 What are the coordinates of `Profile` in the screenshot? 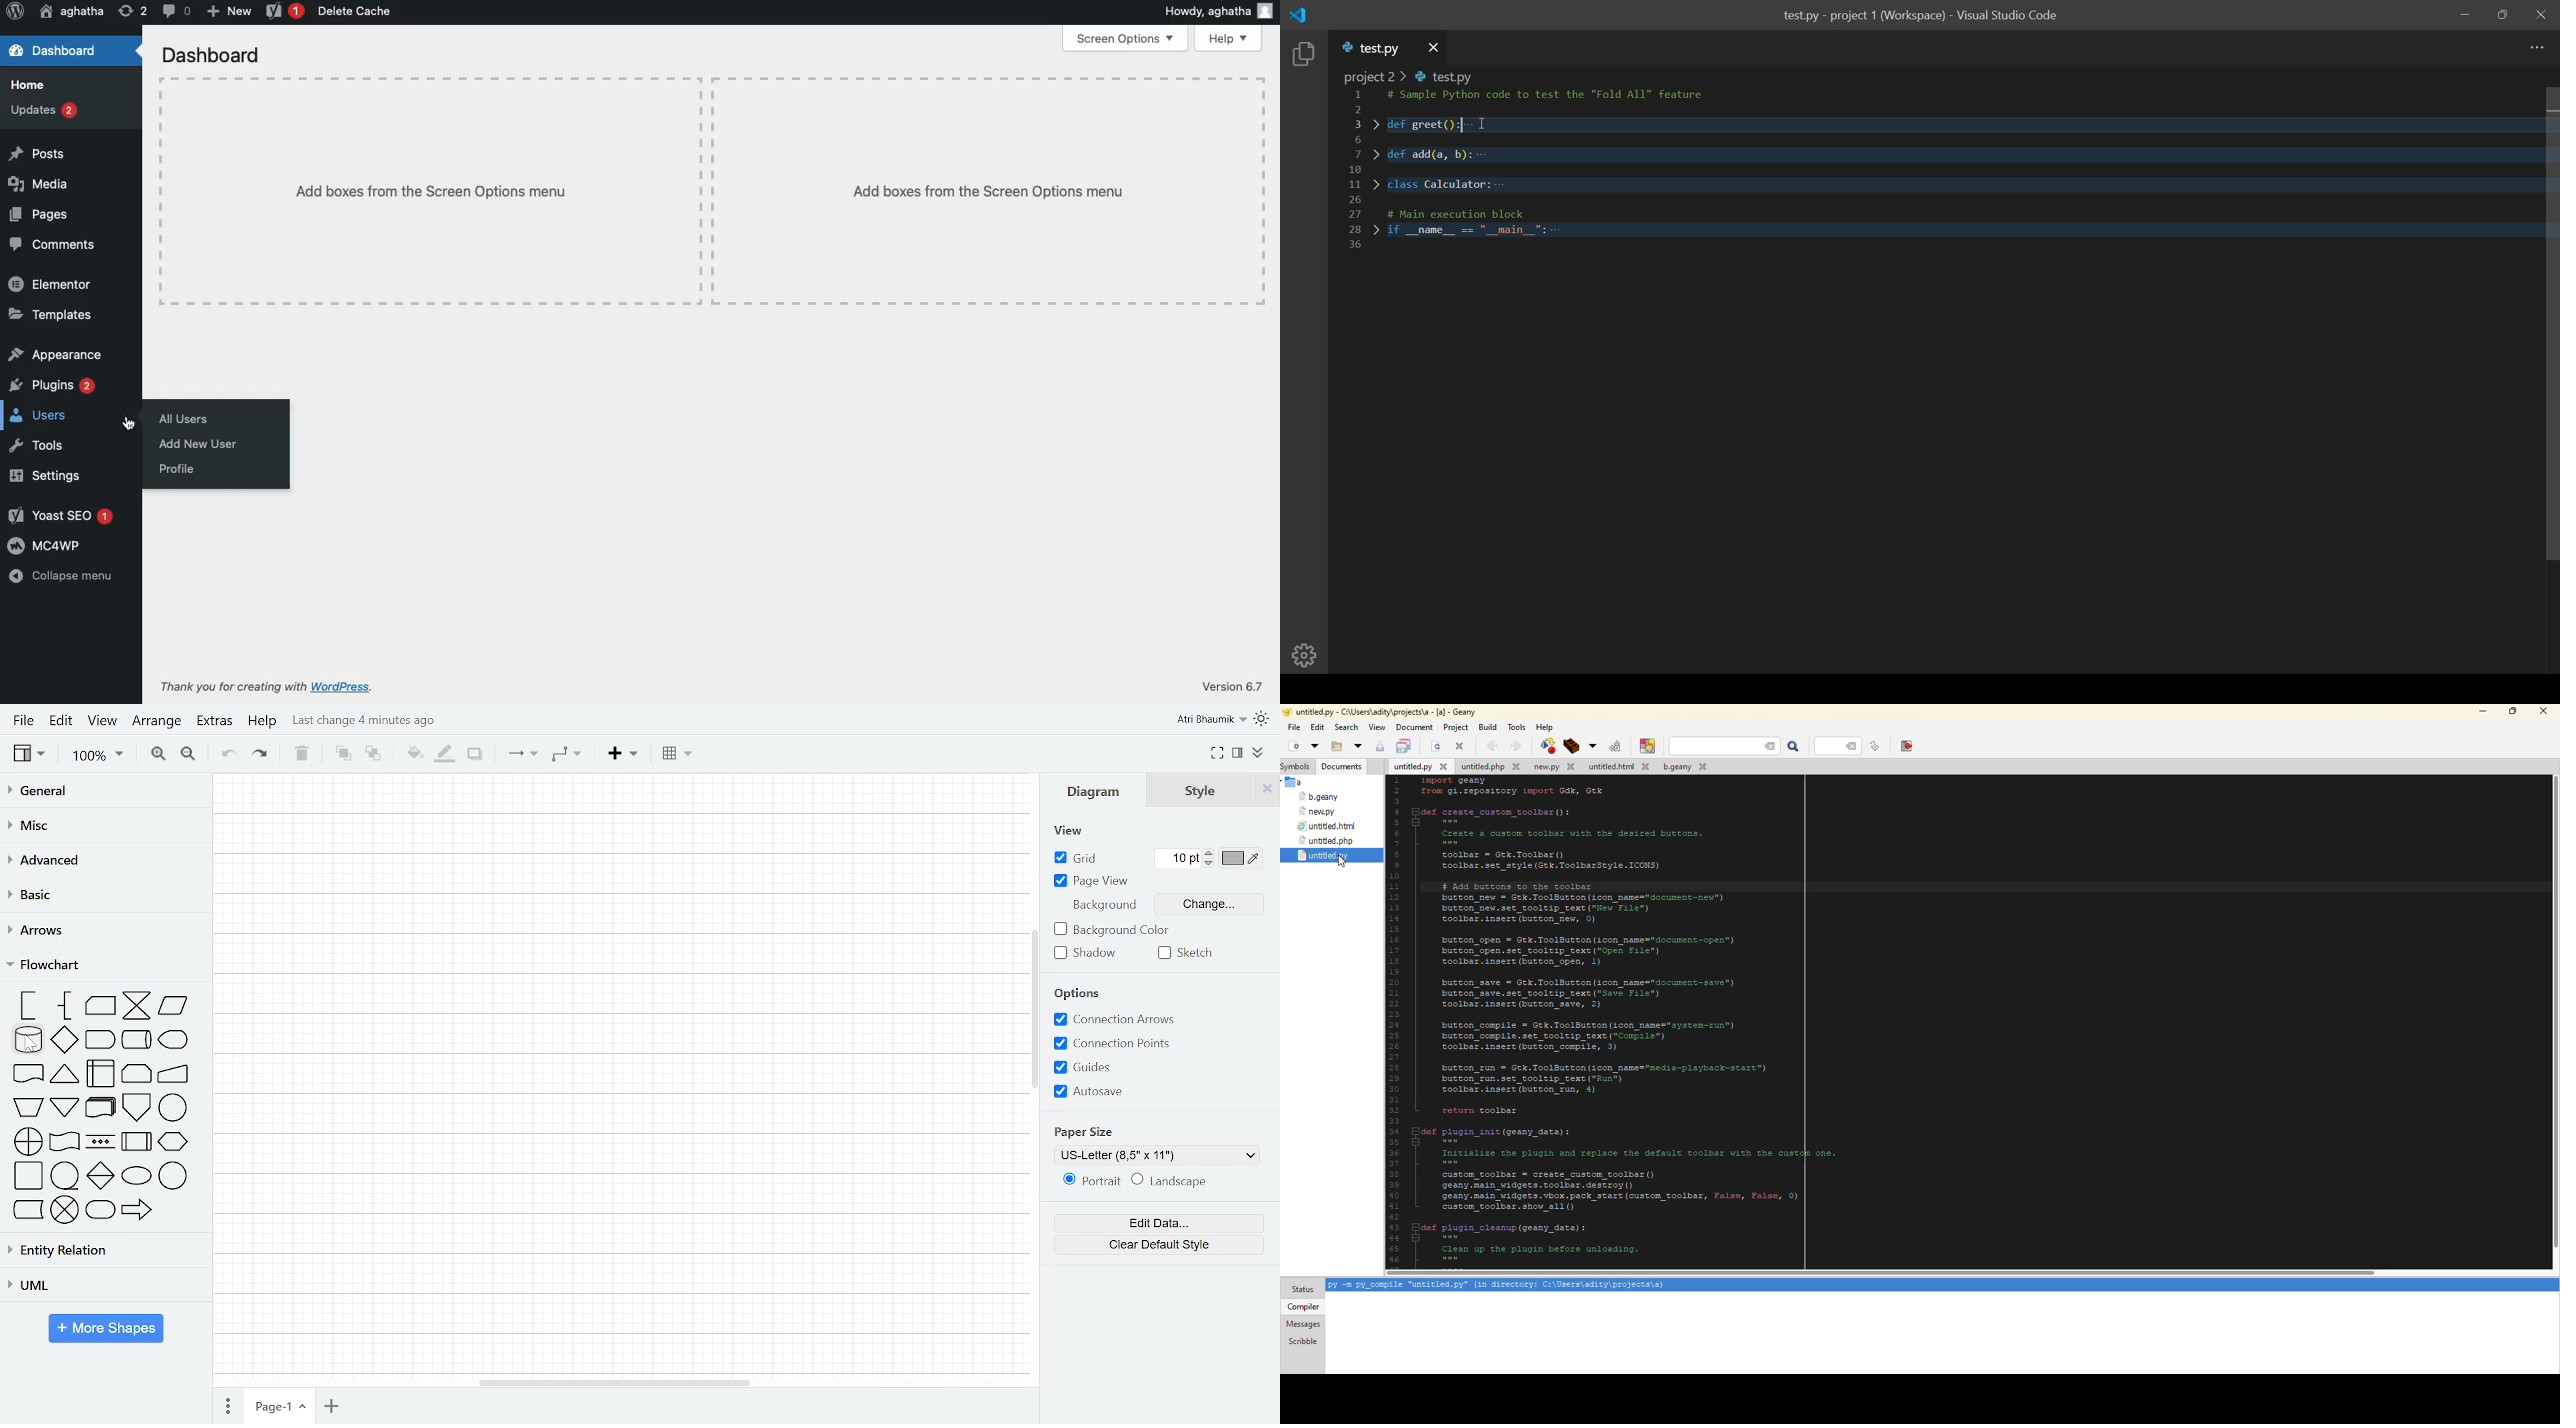 It's located at (175, 469).